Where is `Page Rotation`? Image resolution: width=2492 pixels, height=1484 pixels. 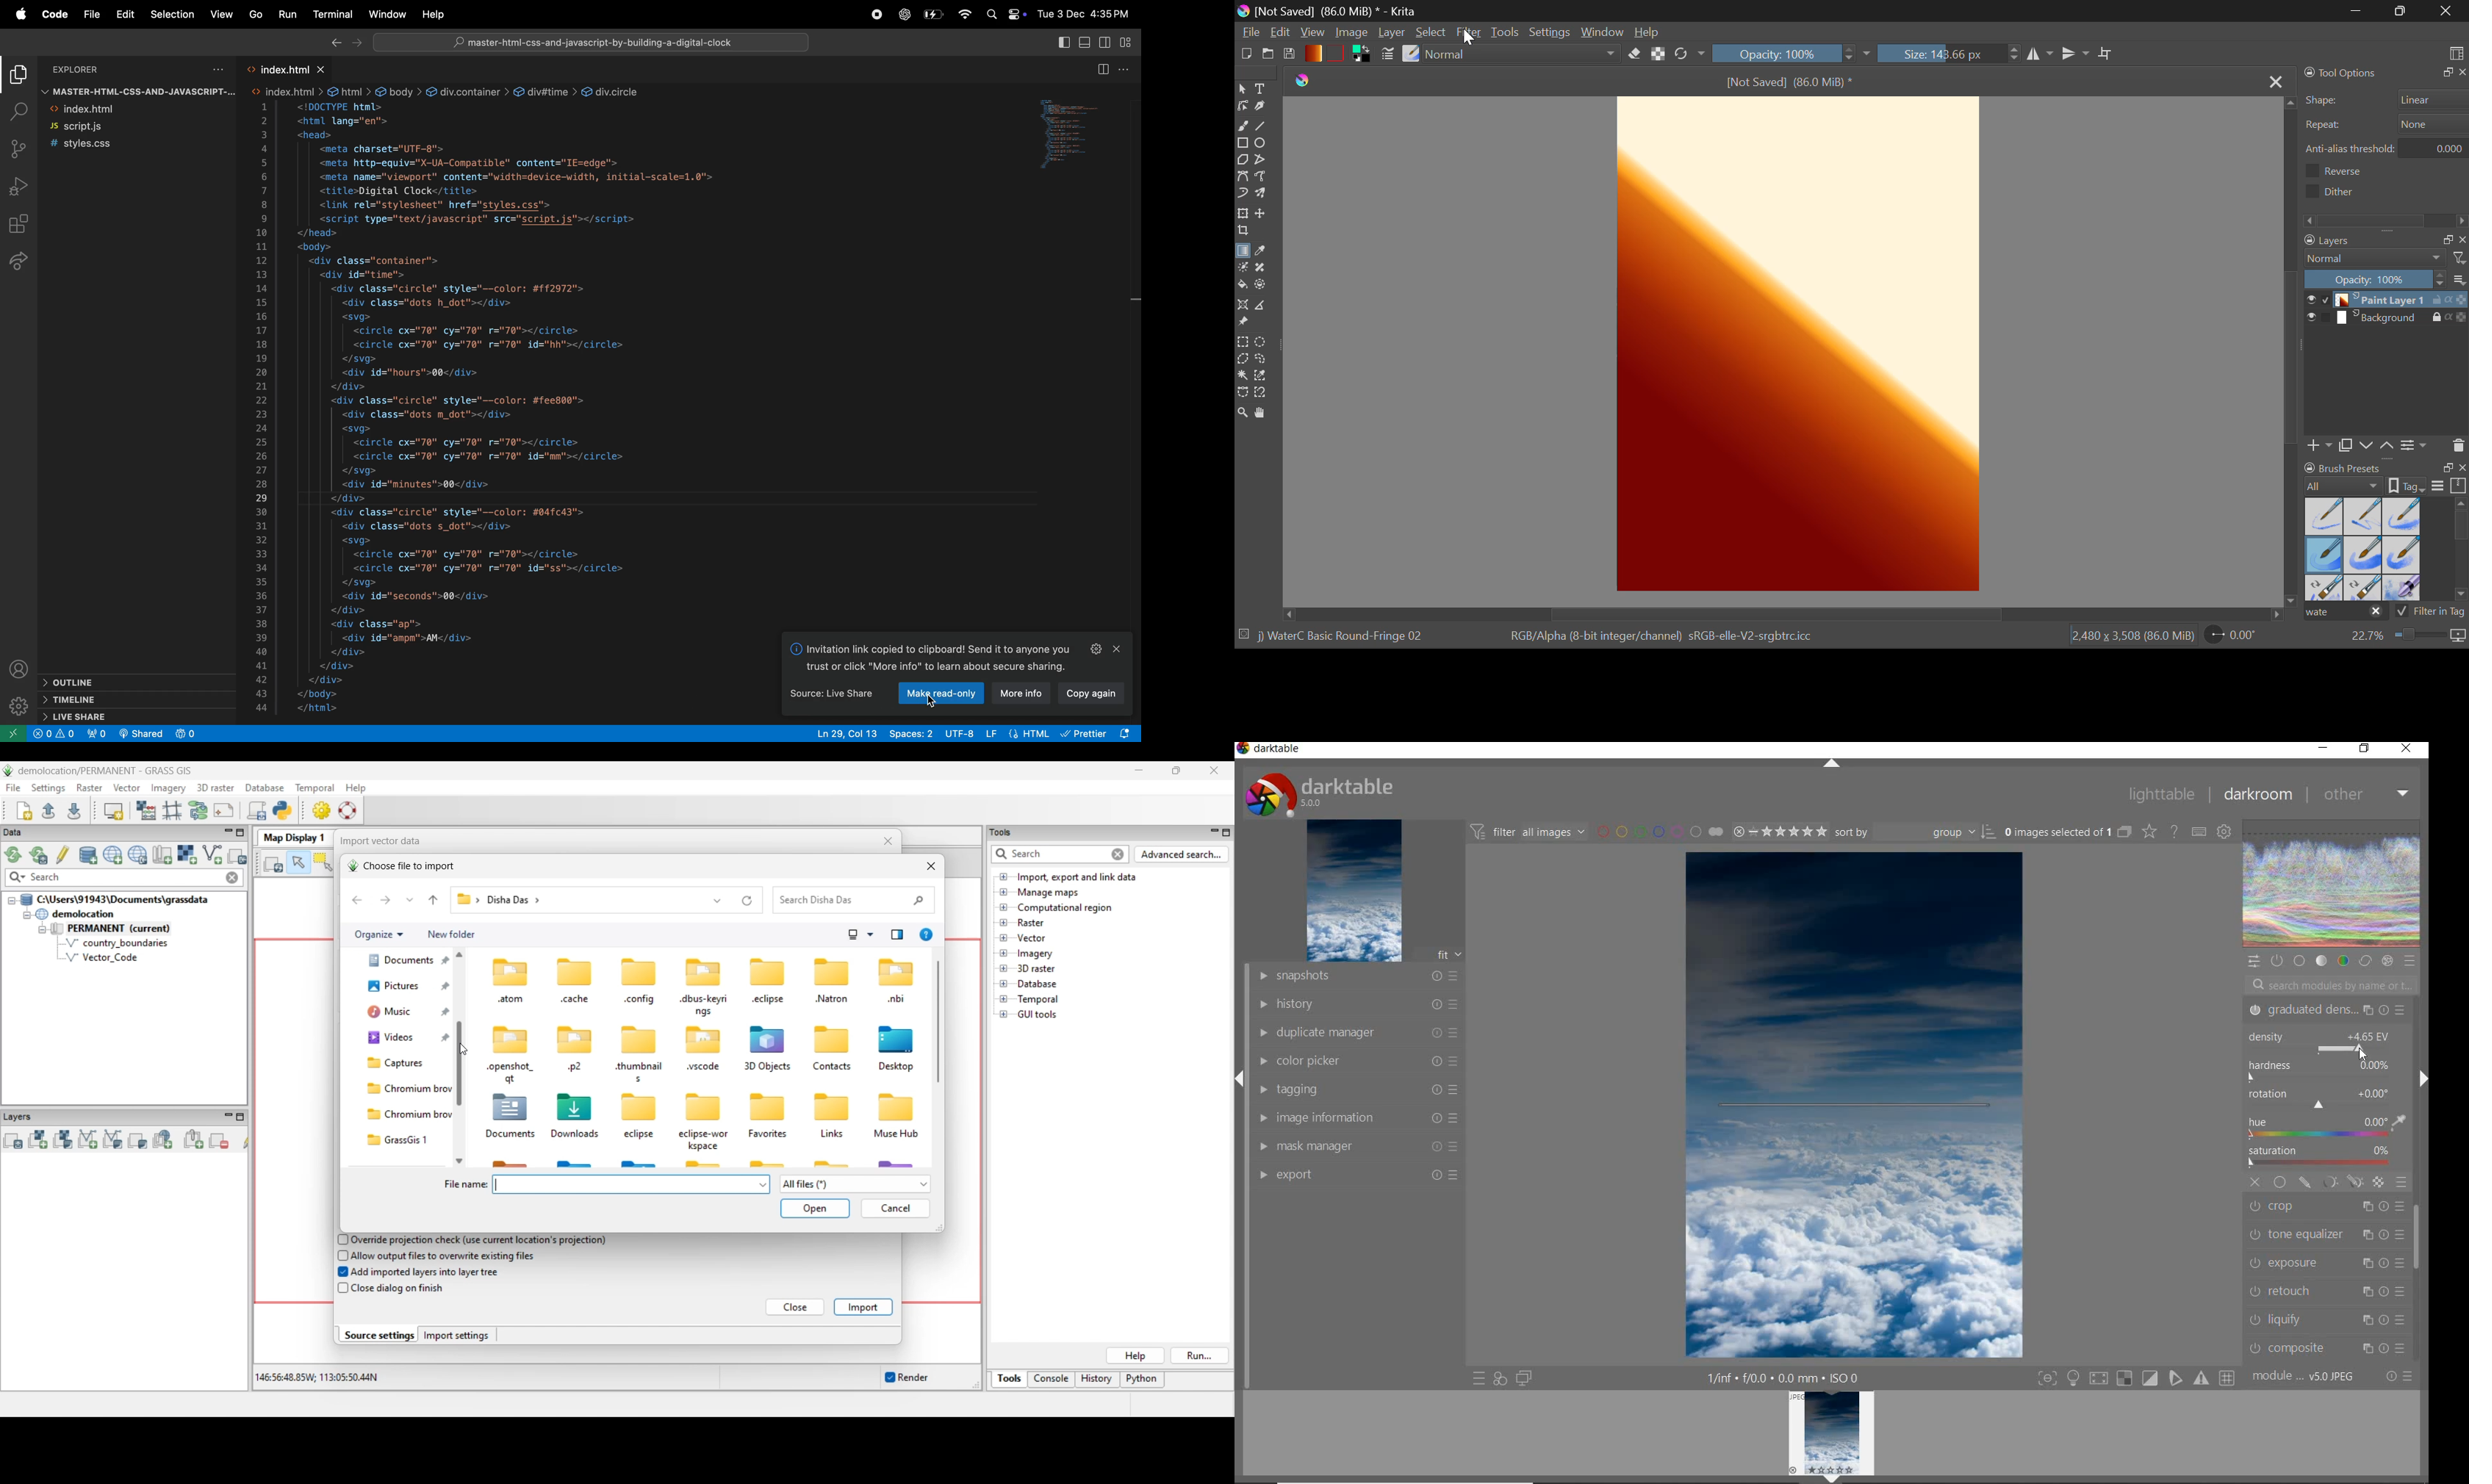
Page Rotation is located at coordinates (2237, 637).